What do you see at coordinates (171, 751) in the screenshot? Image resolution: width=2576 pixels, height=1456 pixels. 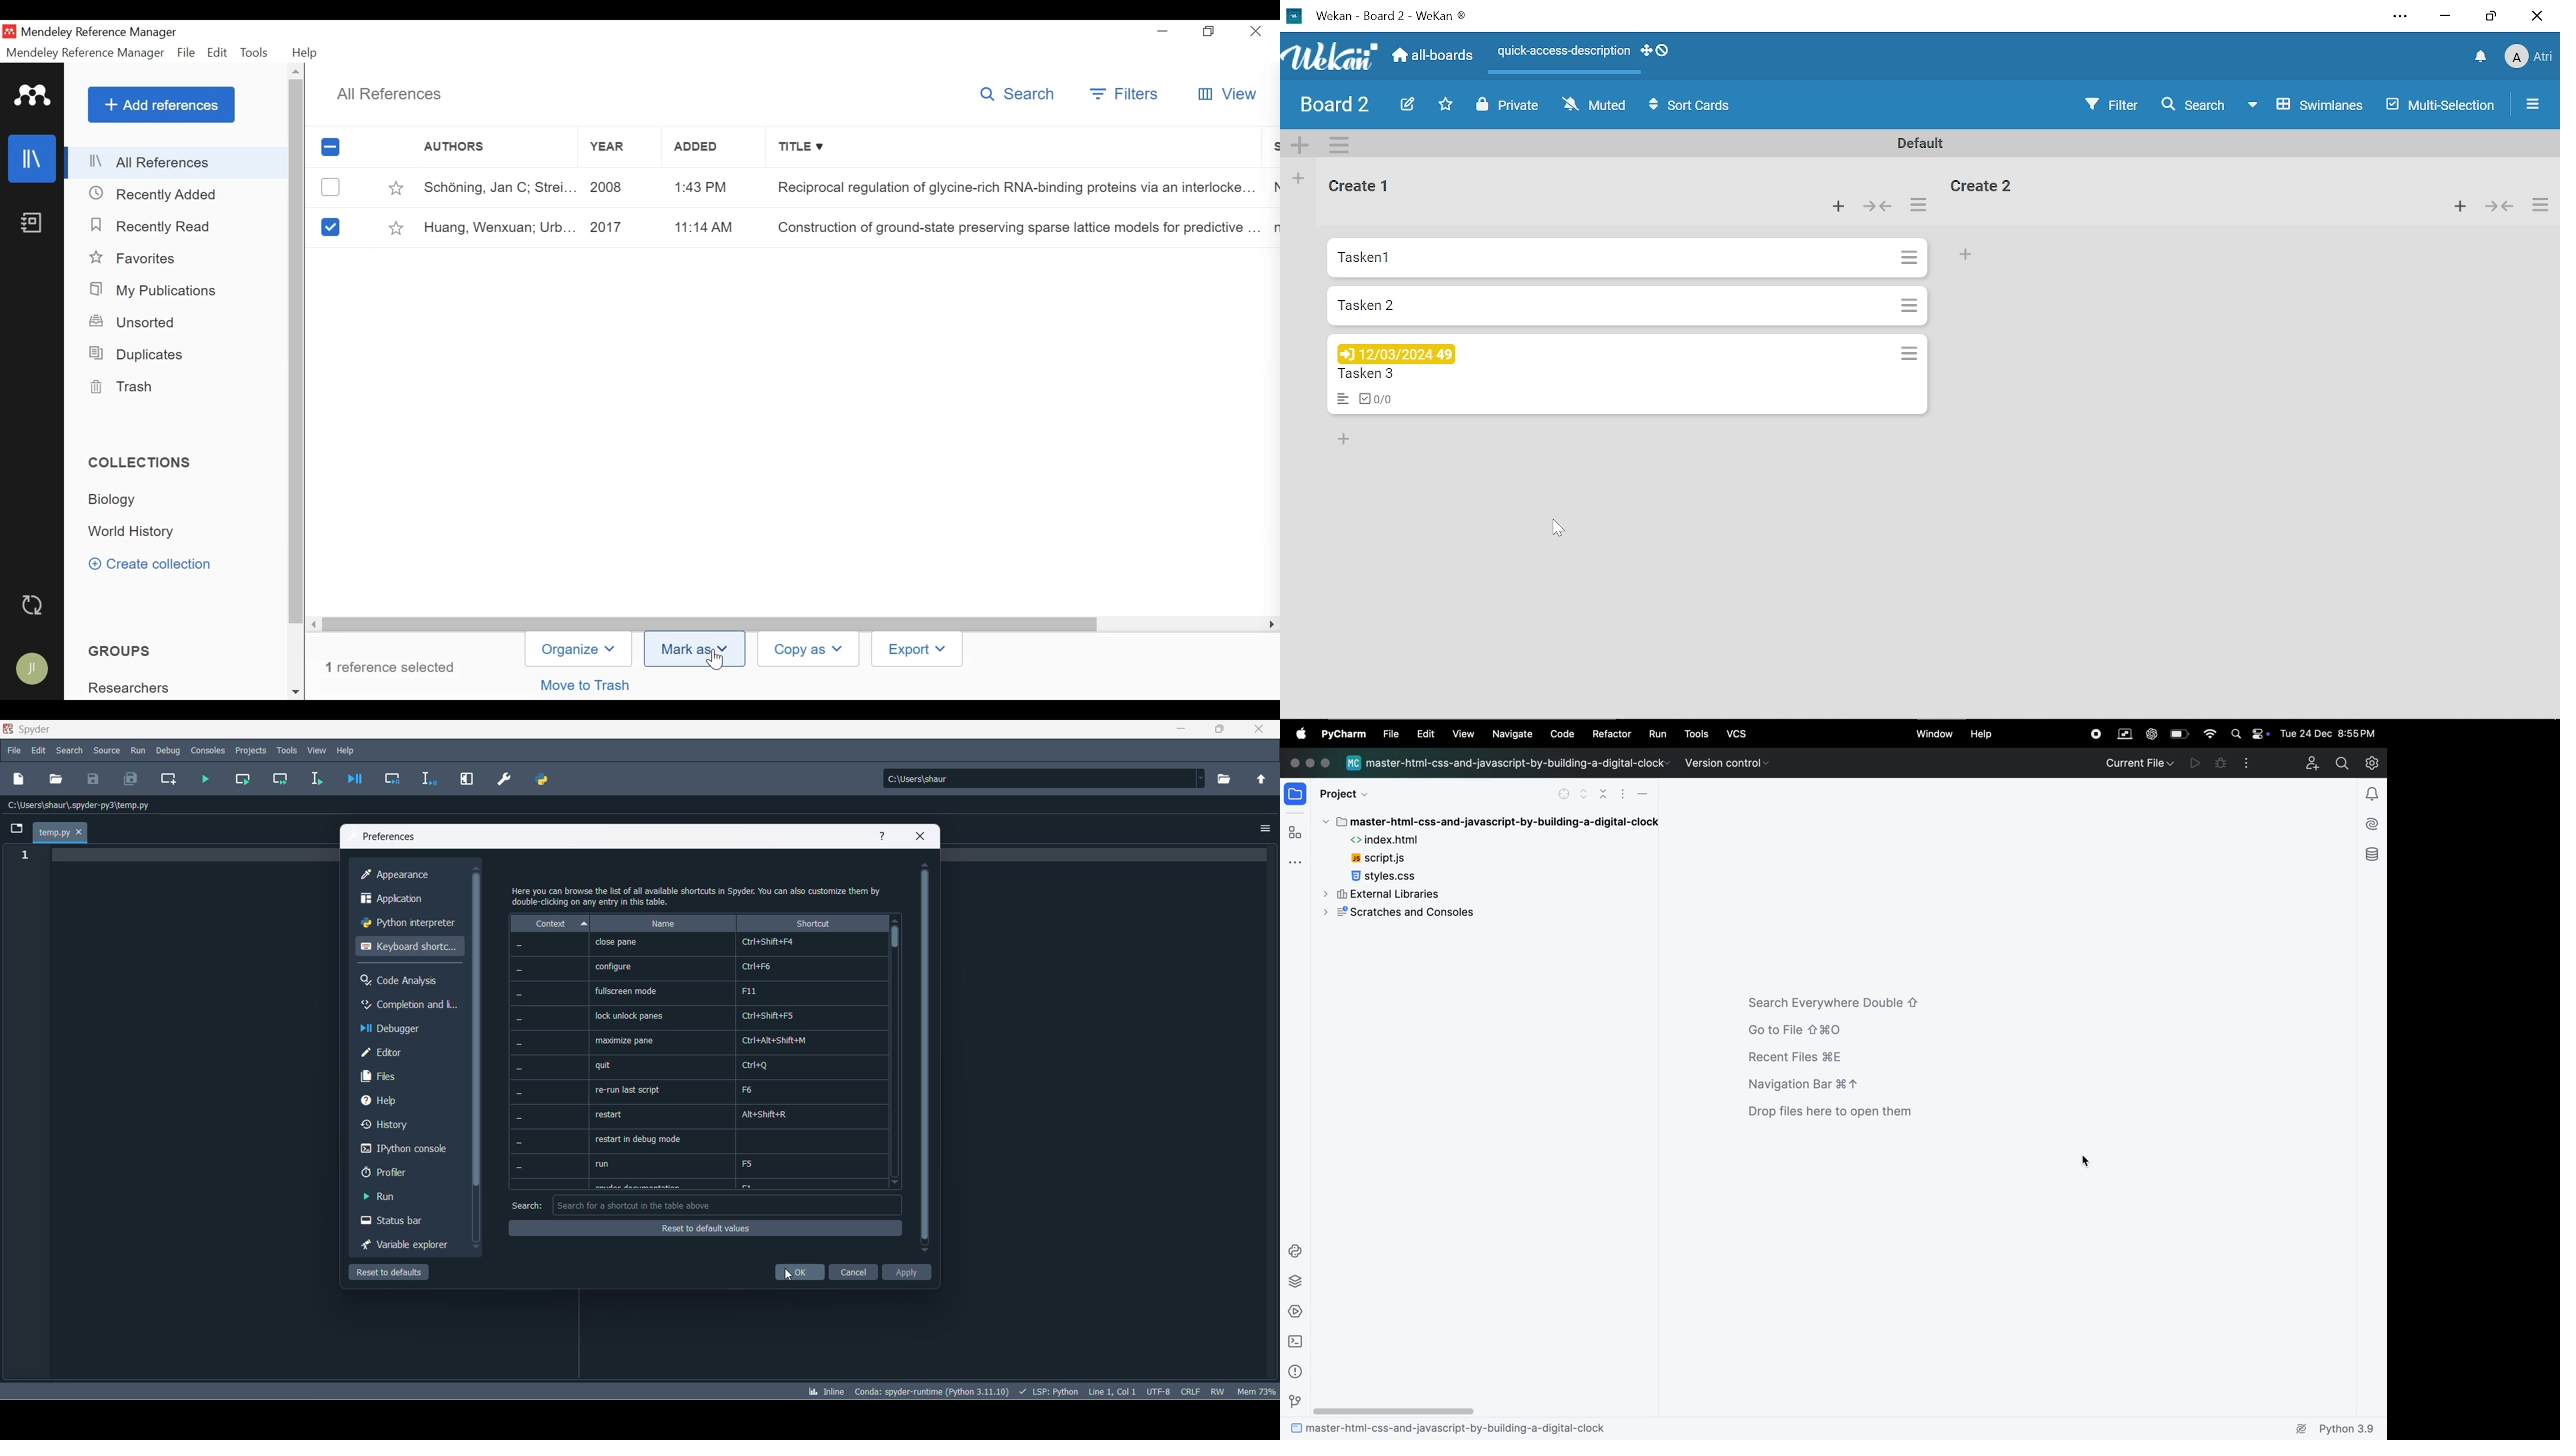 I see `debug` at bounding box center [171, 751].